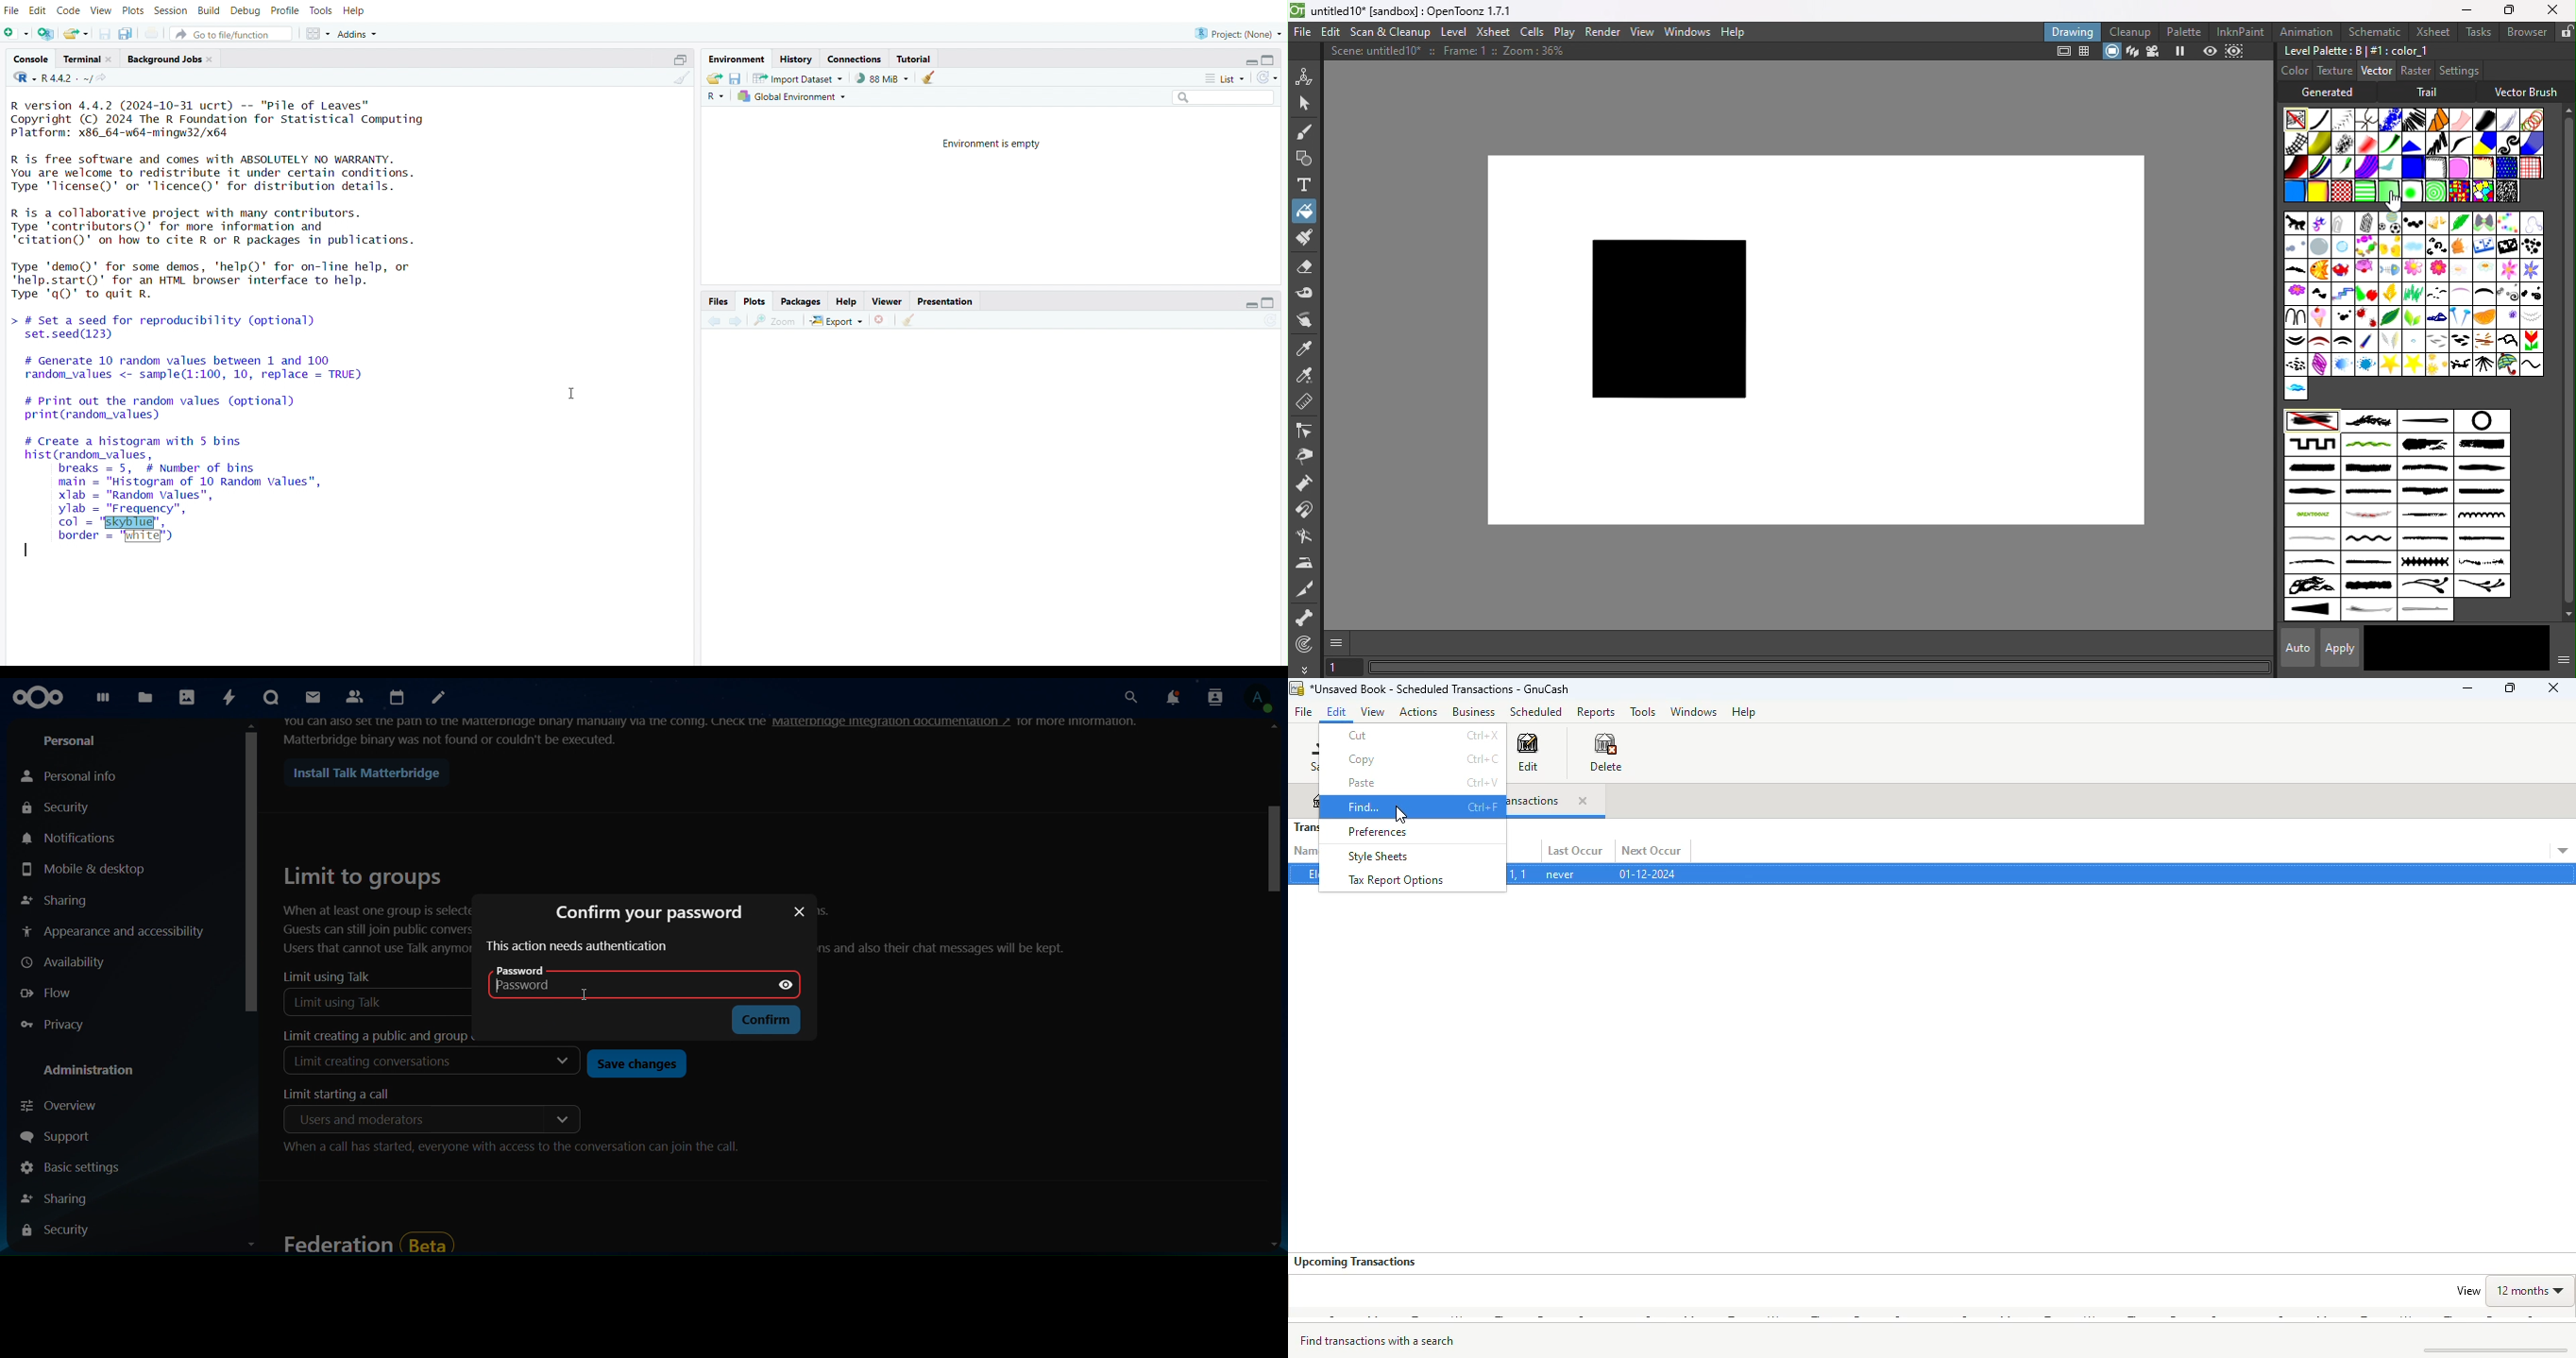  What do you see at coordinates (1227, 79) in the screenshot?
I see `list` at bounding box center [1227, 79].